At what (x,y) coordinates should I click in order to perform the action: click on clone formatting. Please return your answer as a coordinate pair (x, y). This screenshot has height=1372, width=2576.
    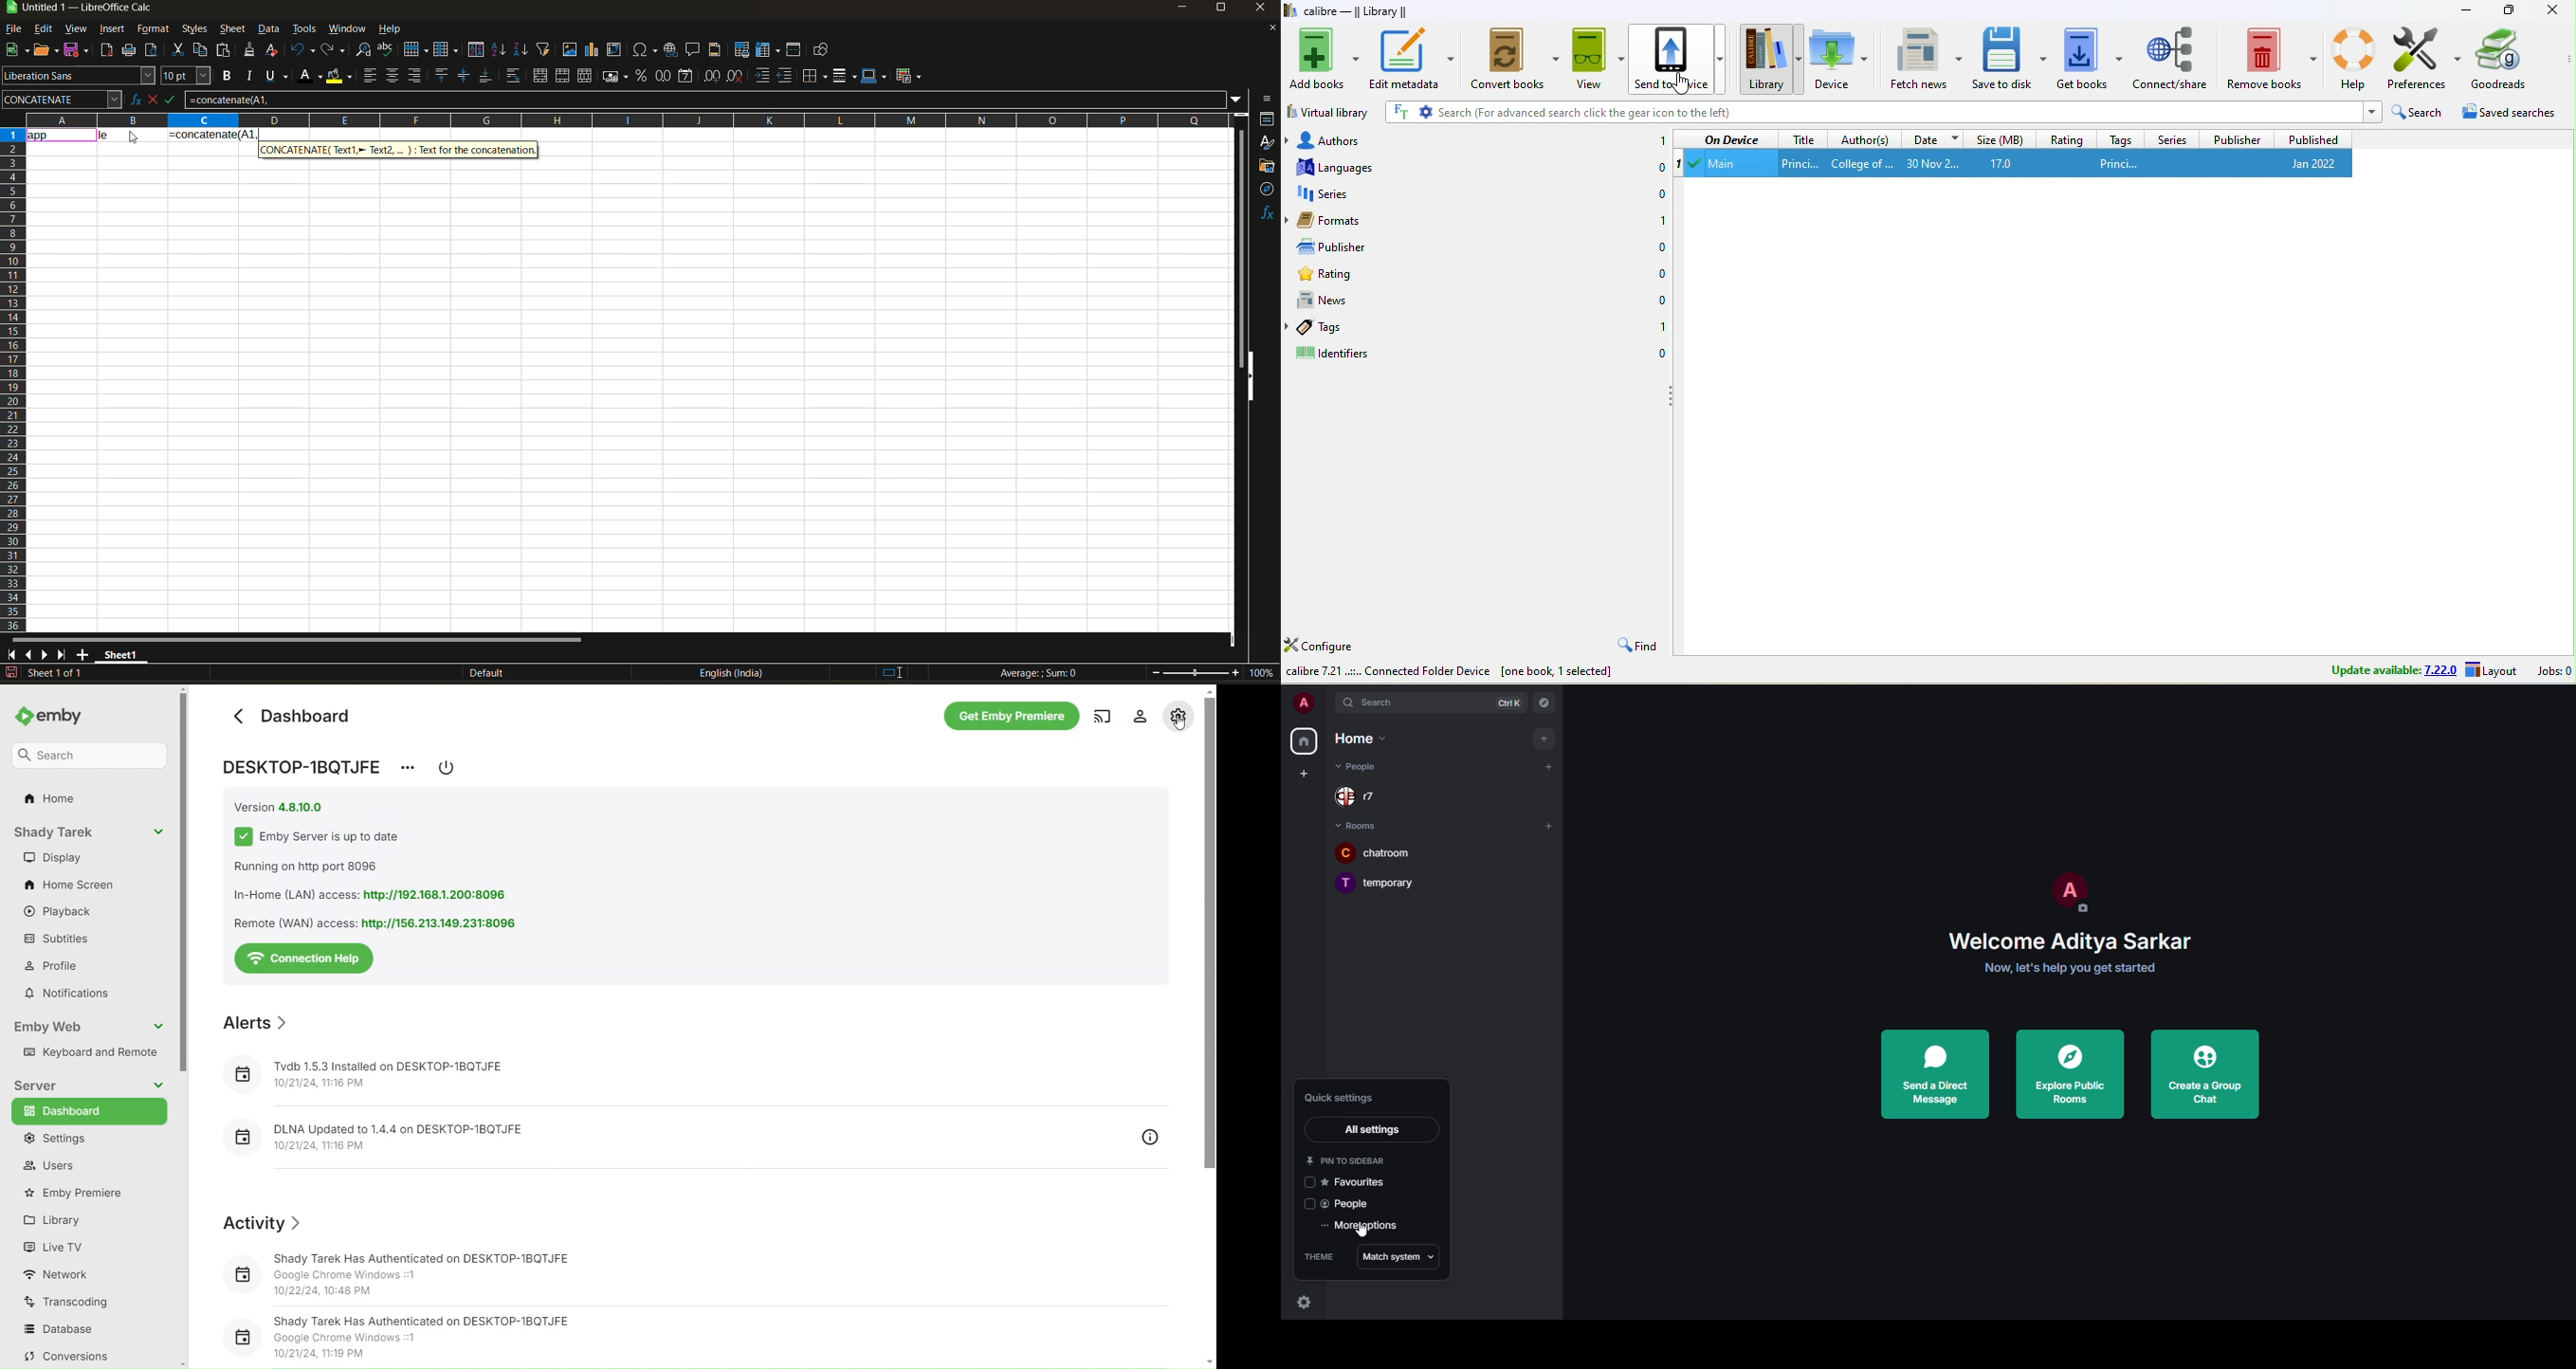
    Looking at the image, I should click on (250, 52).